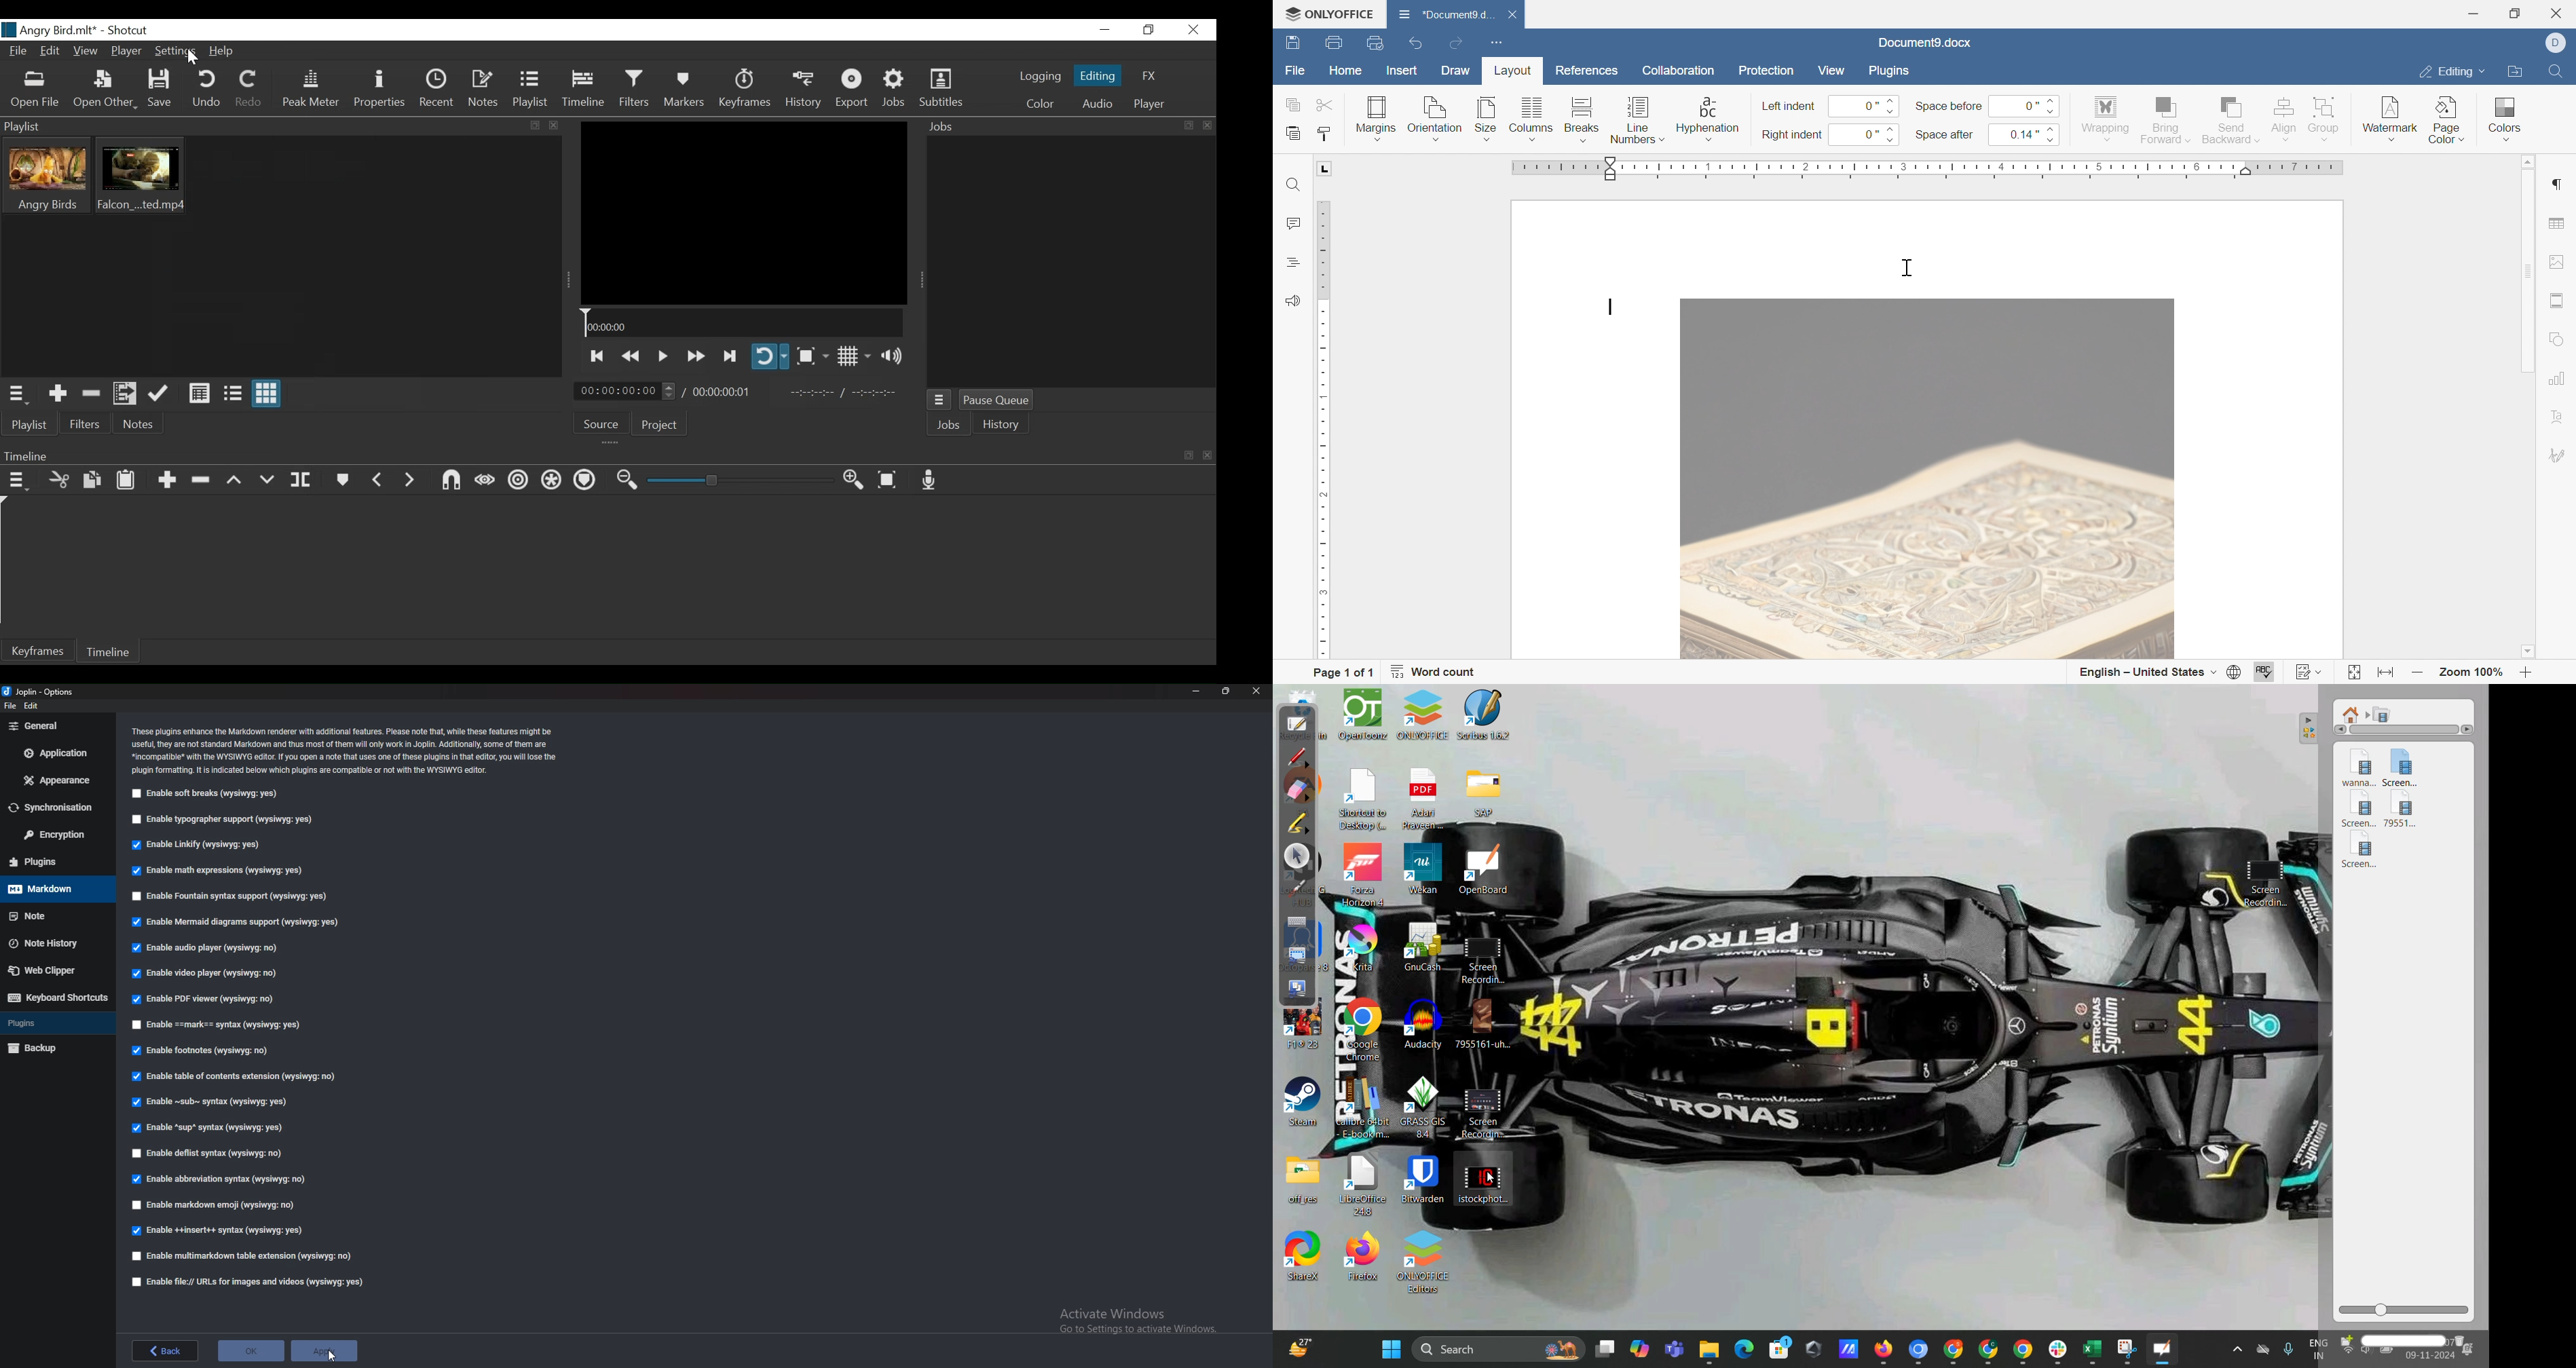 Image resolution: width=2576 pixels, height=1372 pixels. What do you see at coordinates (2266, 672) in the screenshot?
I see `spell checking` at bounding box center [2266, 672].